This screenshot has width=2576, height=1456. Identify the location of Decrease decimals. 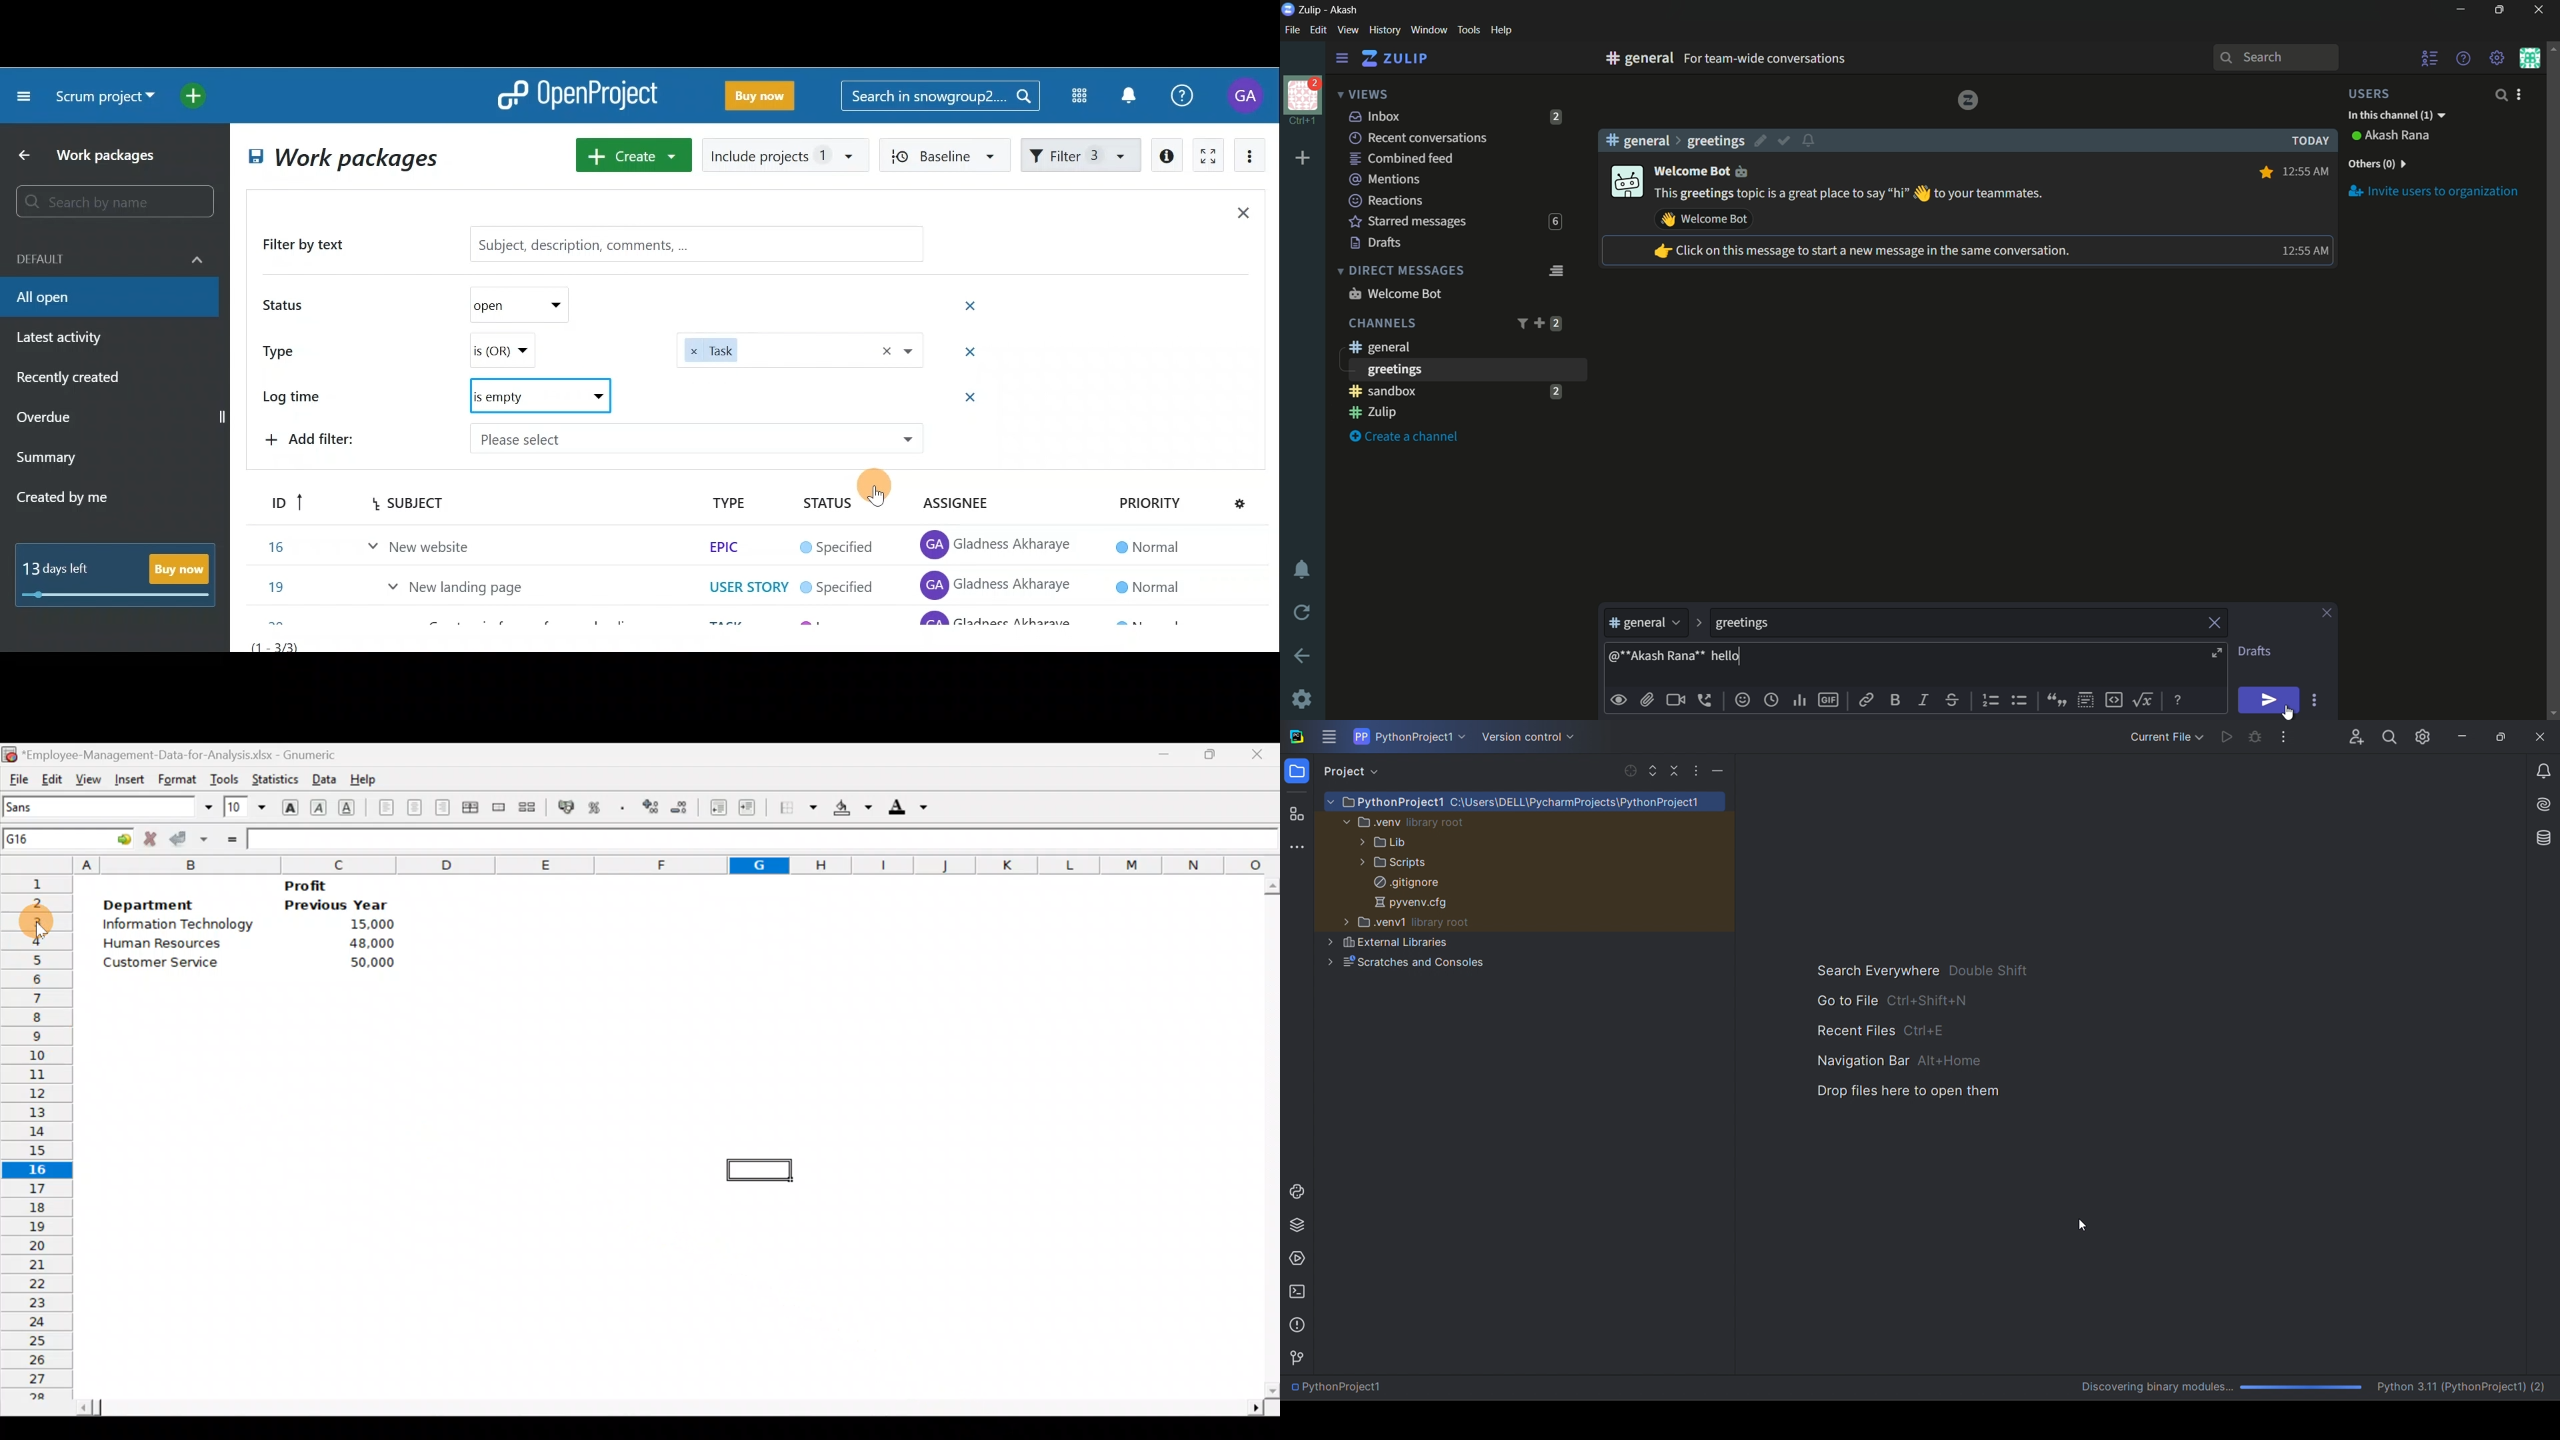
(685, 807).